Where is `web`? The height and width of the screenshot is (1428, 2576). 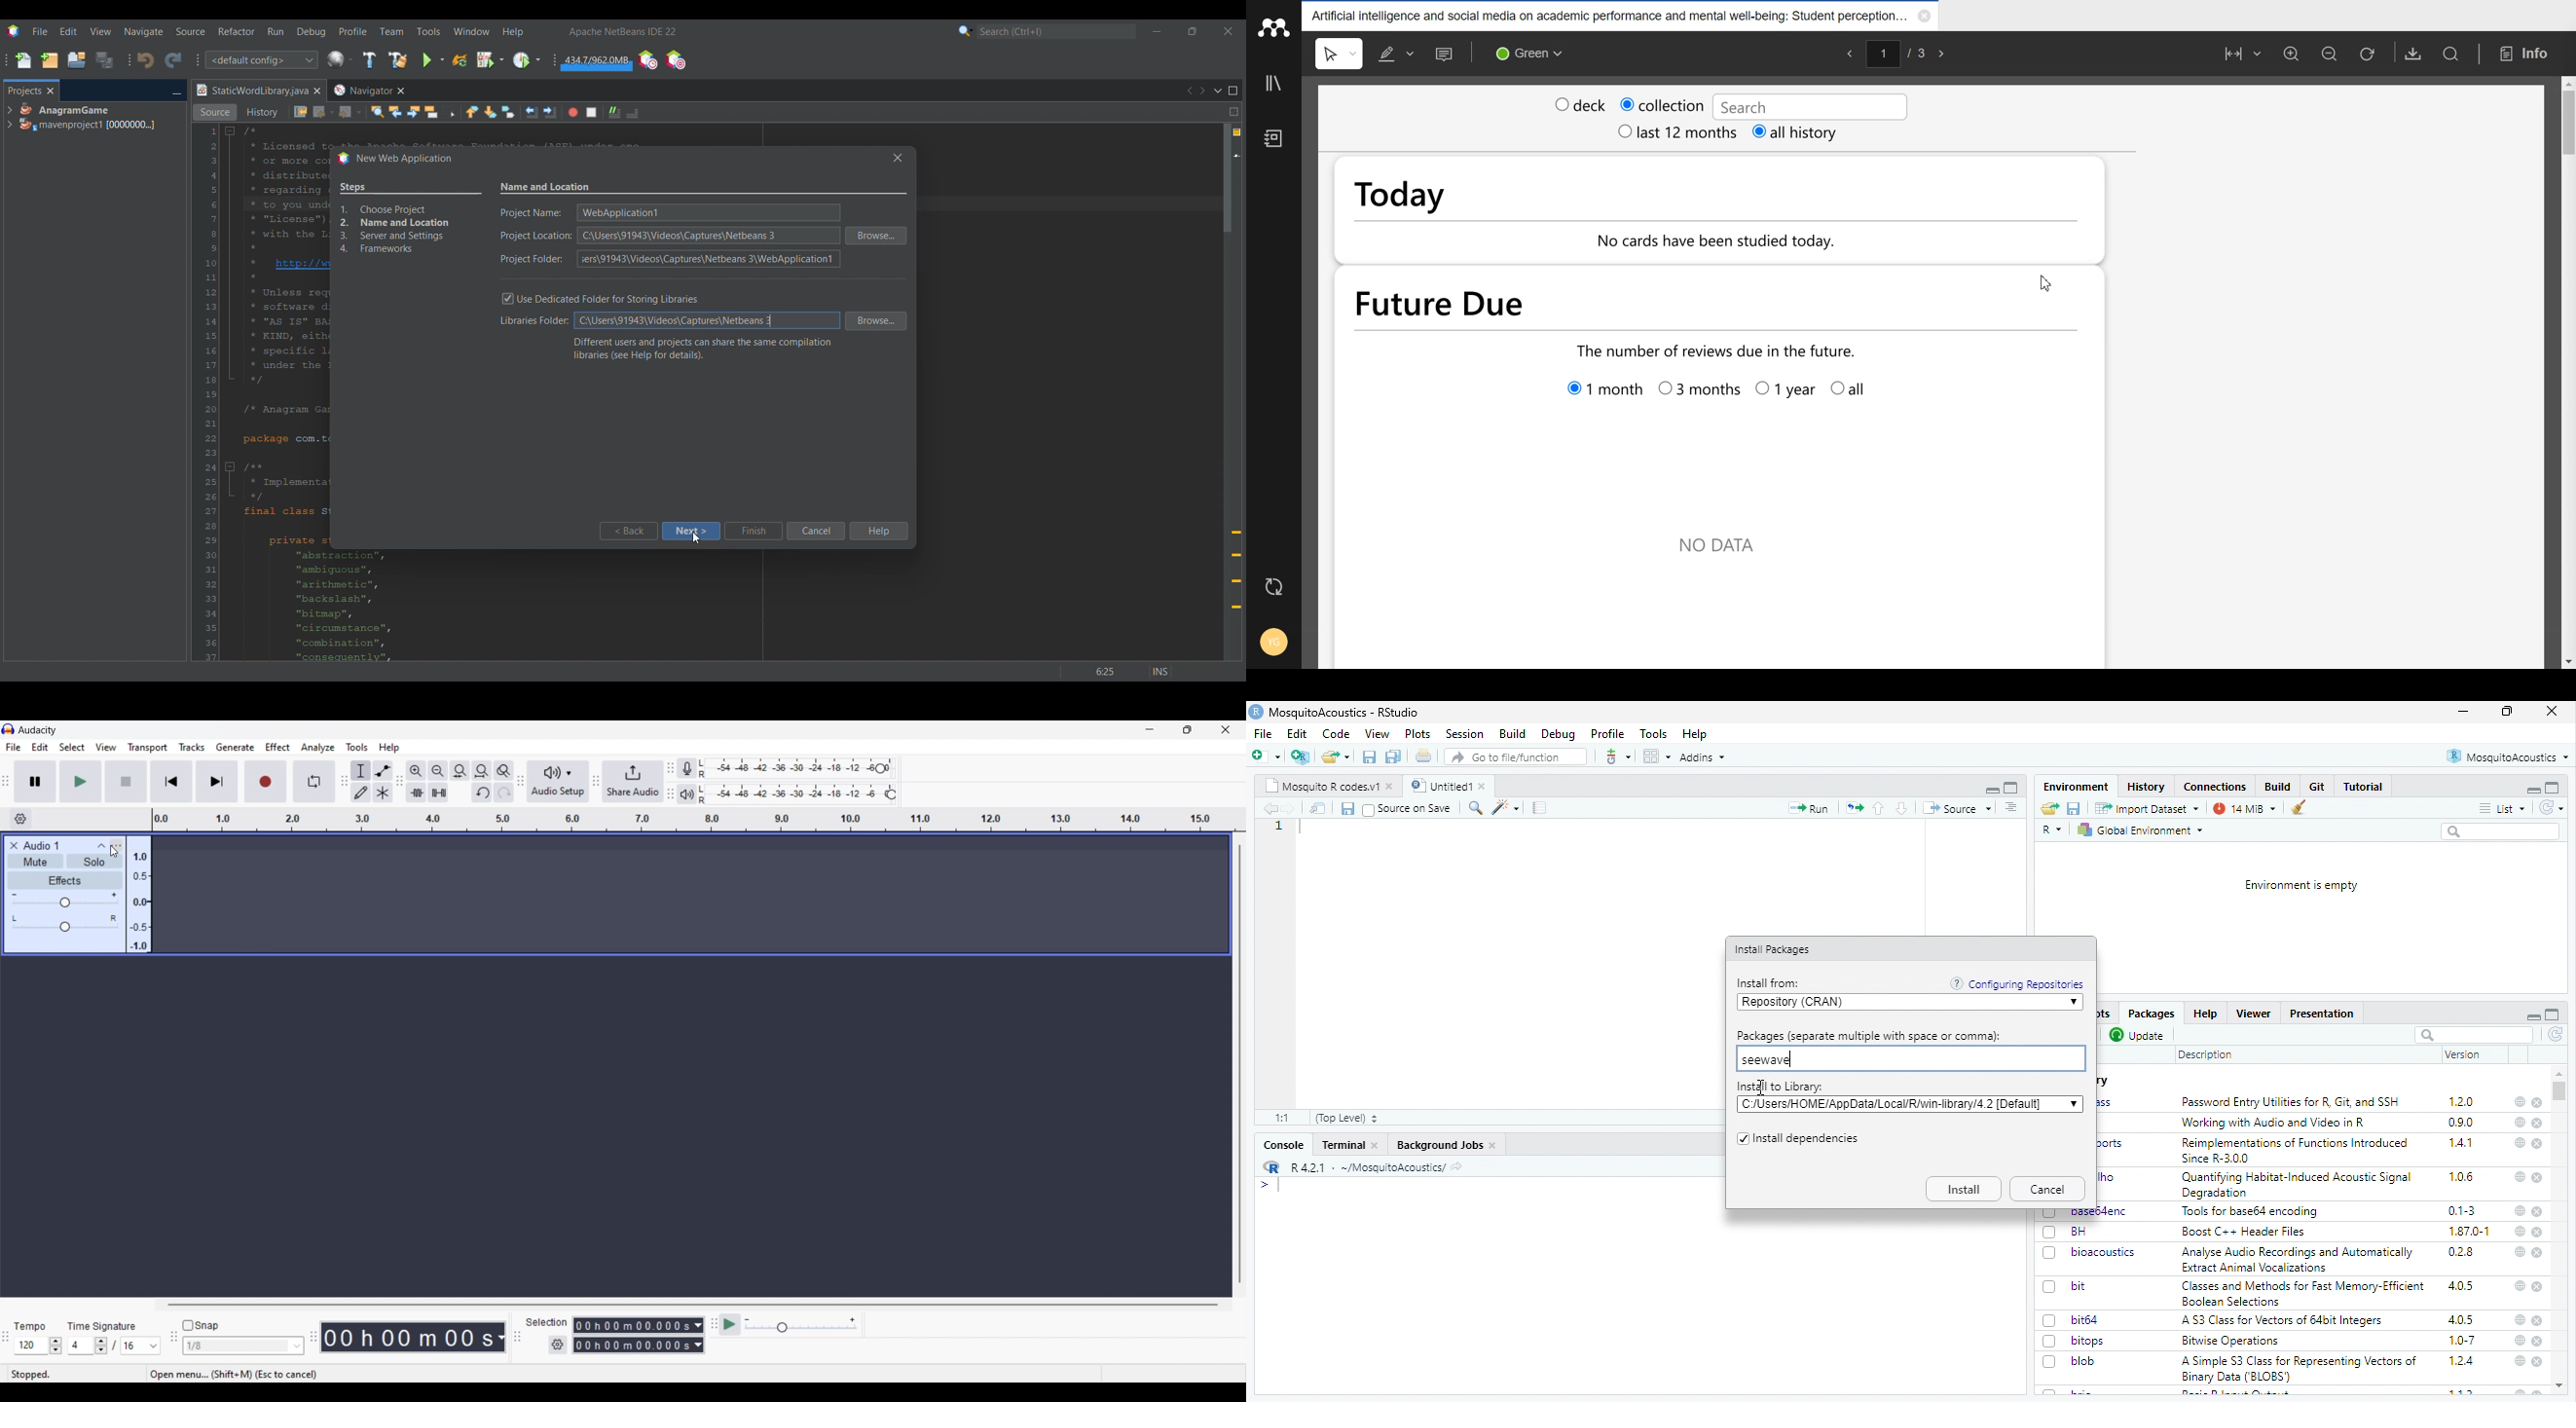 web is located at coordinates (2521, 1341).